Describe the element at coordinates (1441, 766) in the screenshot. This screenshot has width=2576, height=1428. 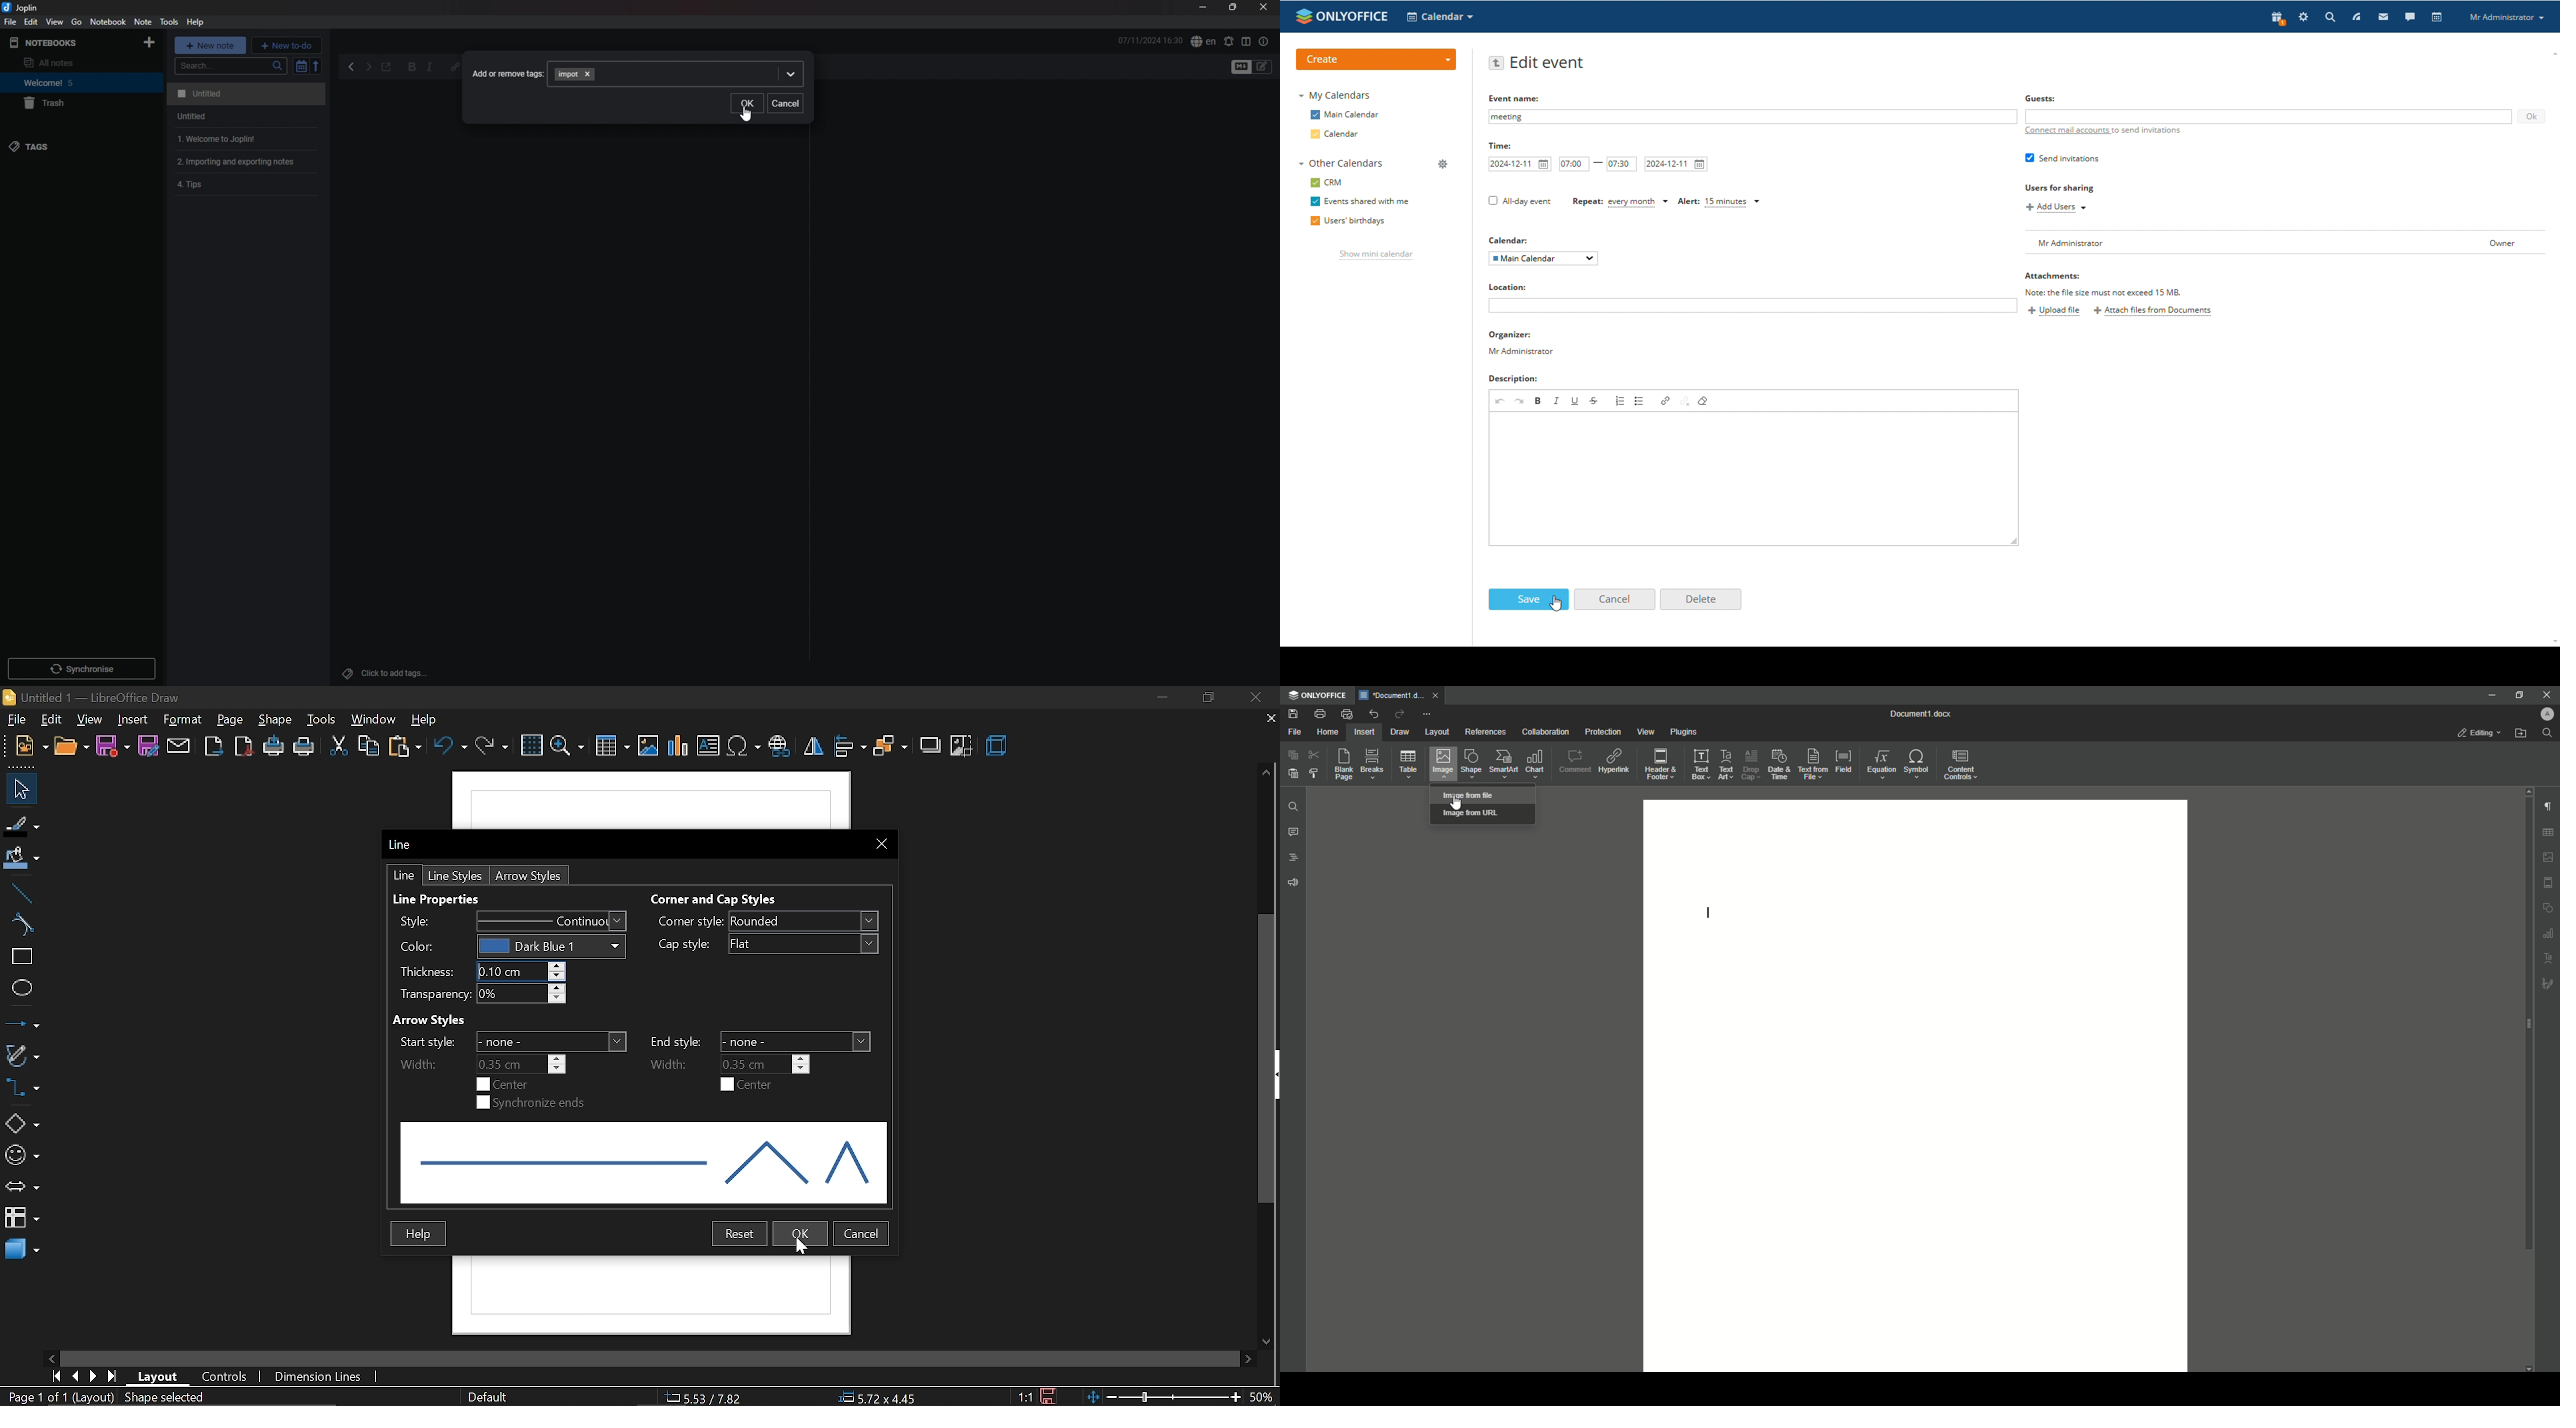
I see `Image` at that location.